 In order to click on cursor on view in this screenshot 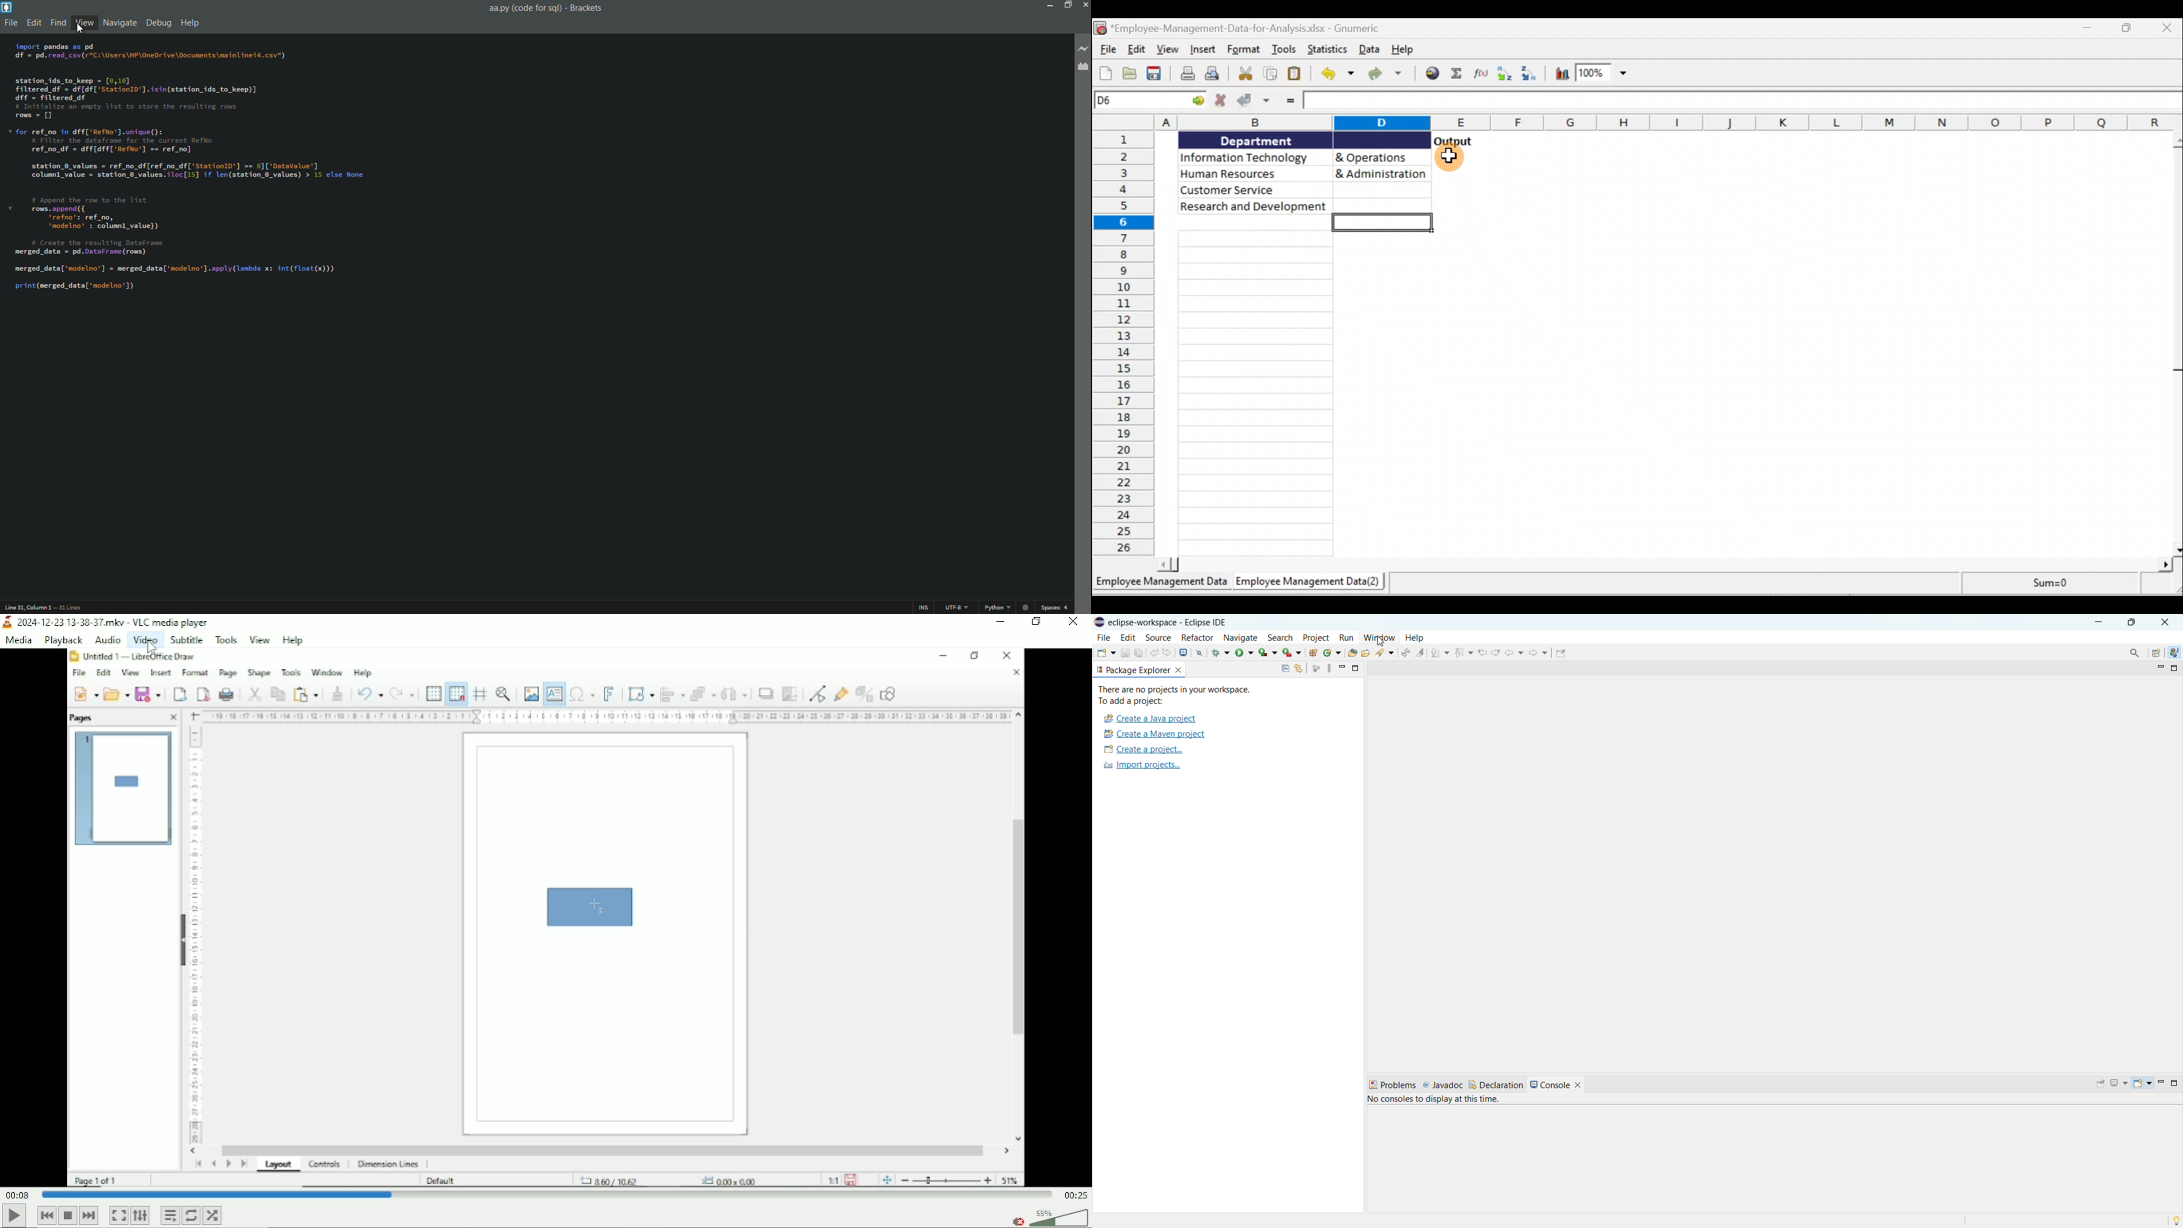, I will do `click(81, 30)`.